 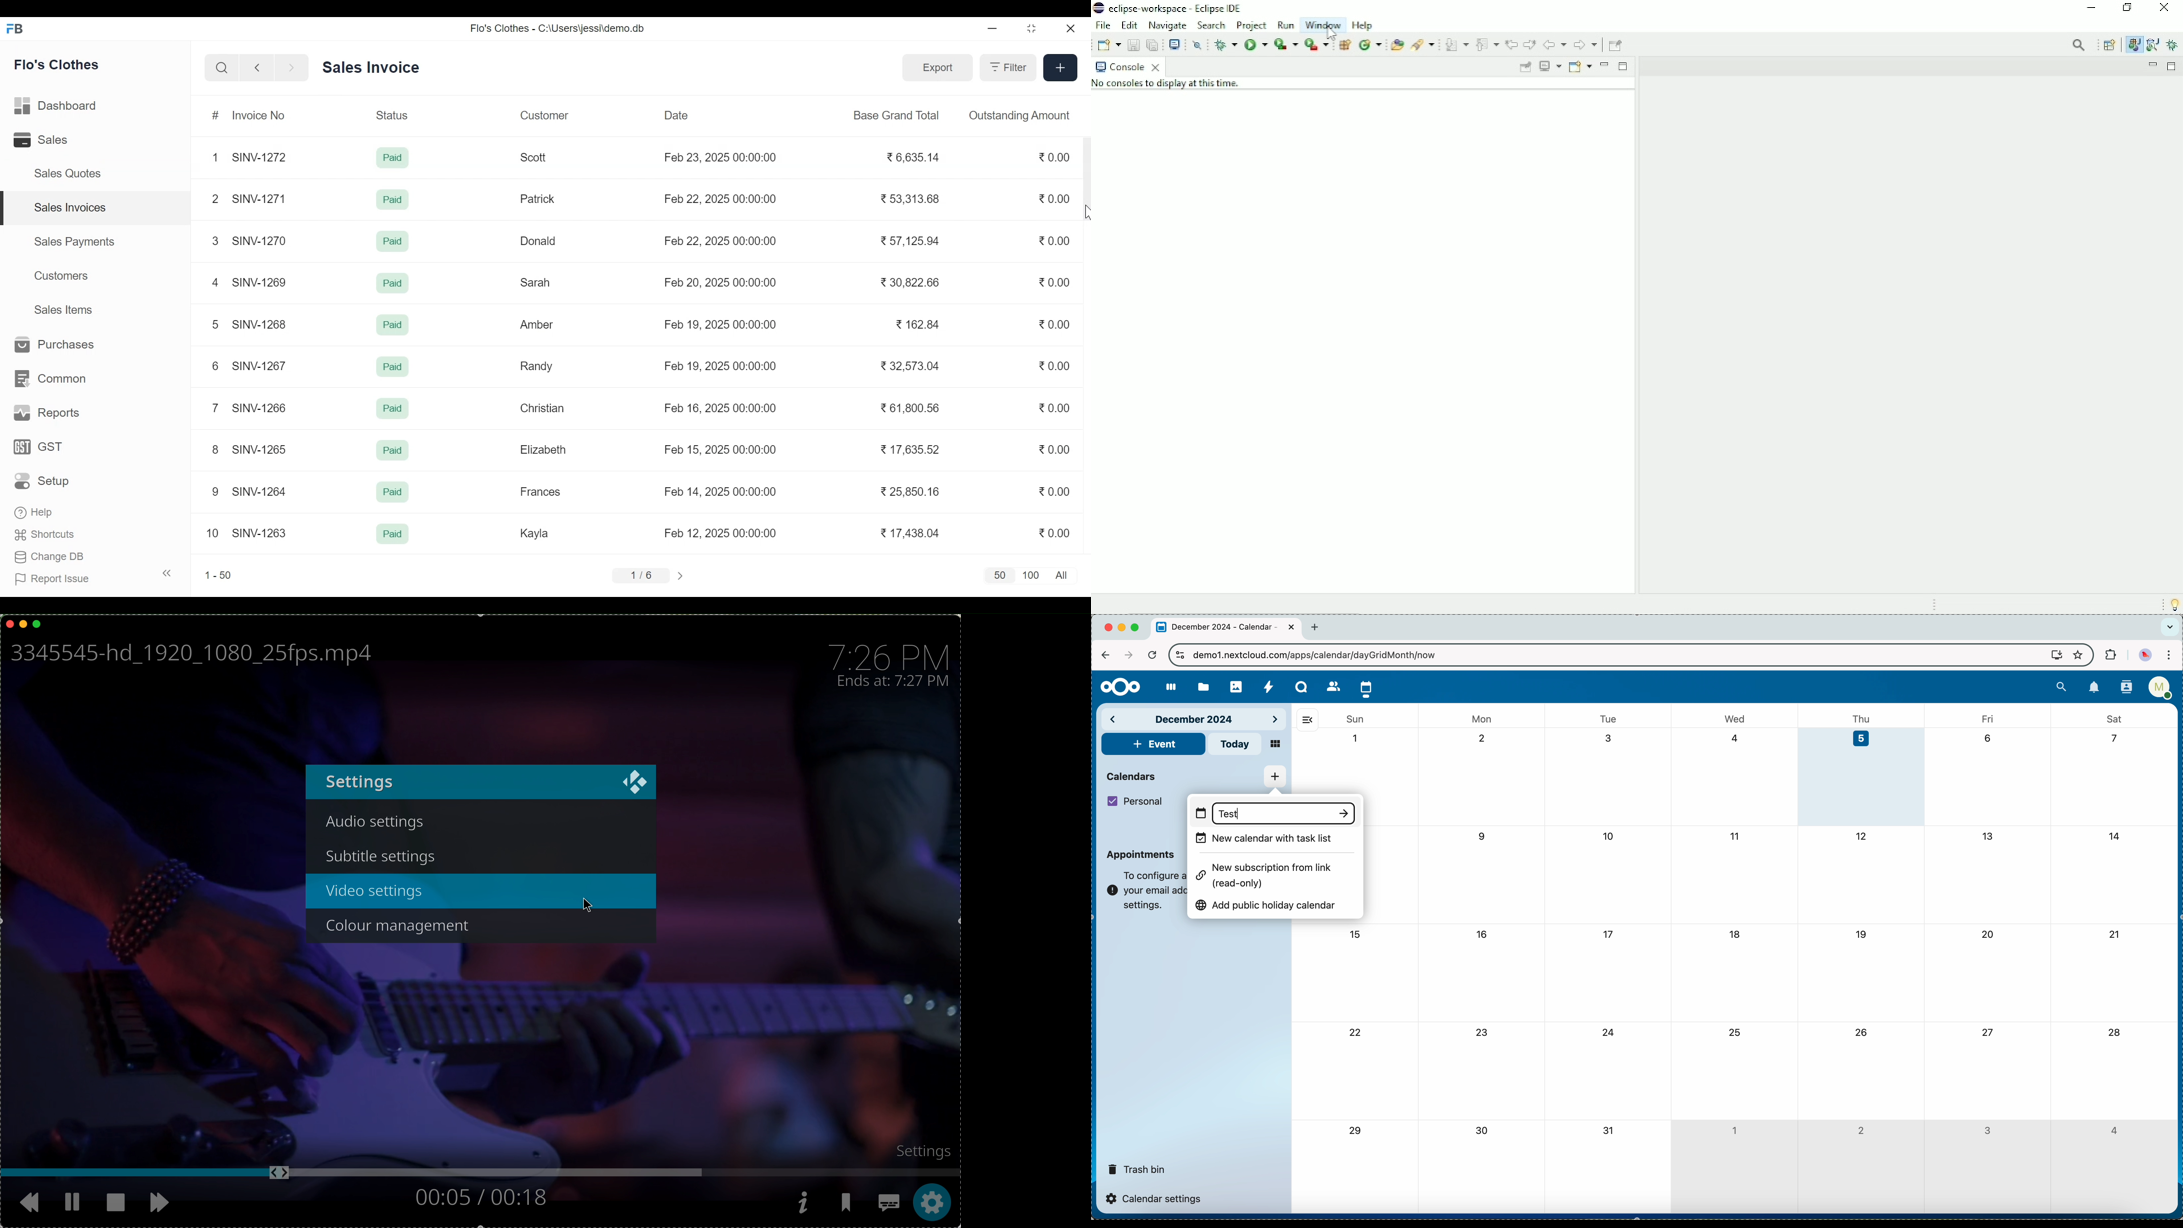 What do you see at coordinates (63, 276) in the screenshot?
I see `Customers` at bounding box center [63, 276].